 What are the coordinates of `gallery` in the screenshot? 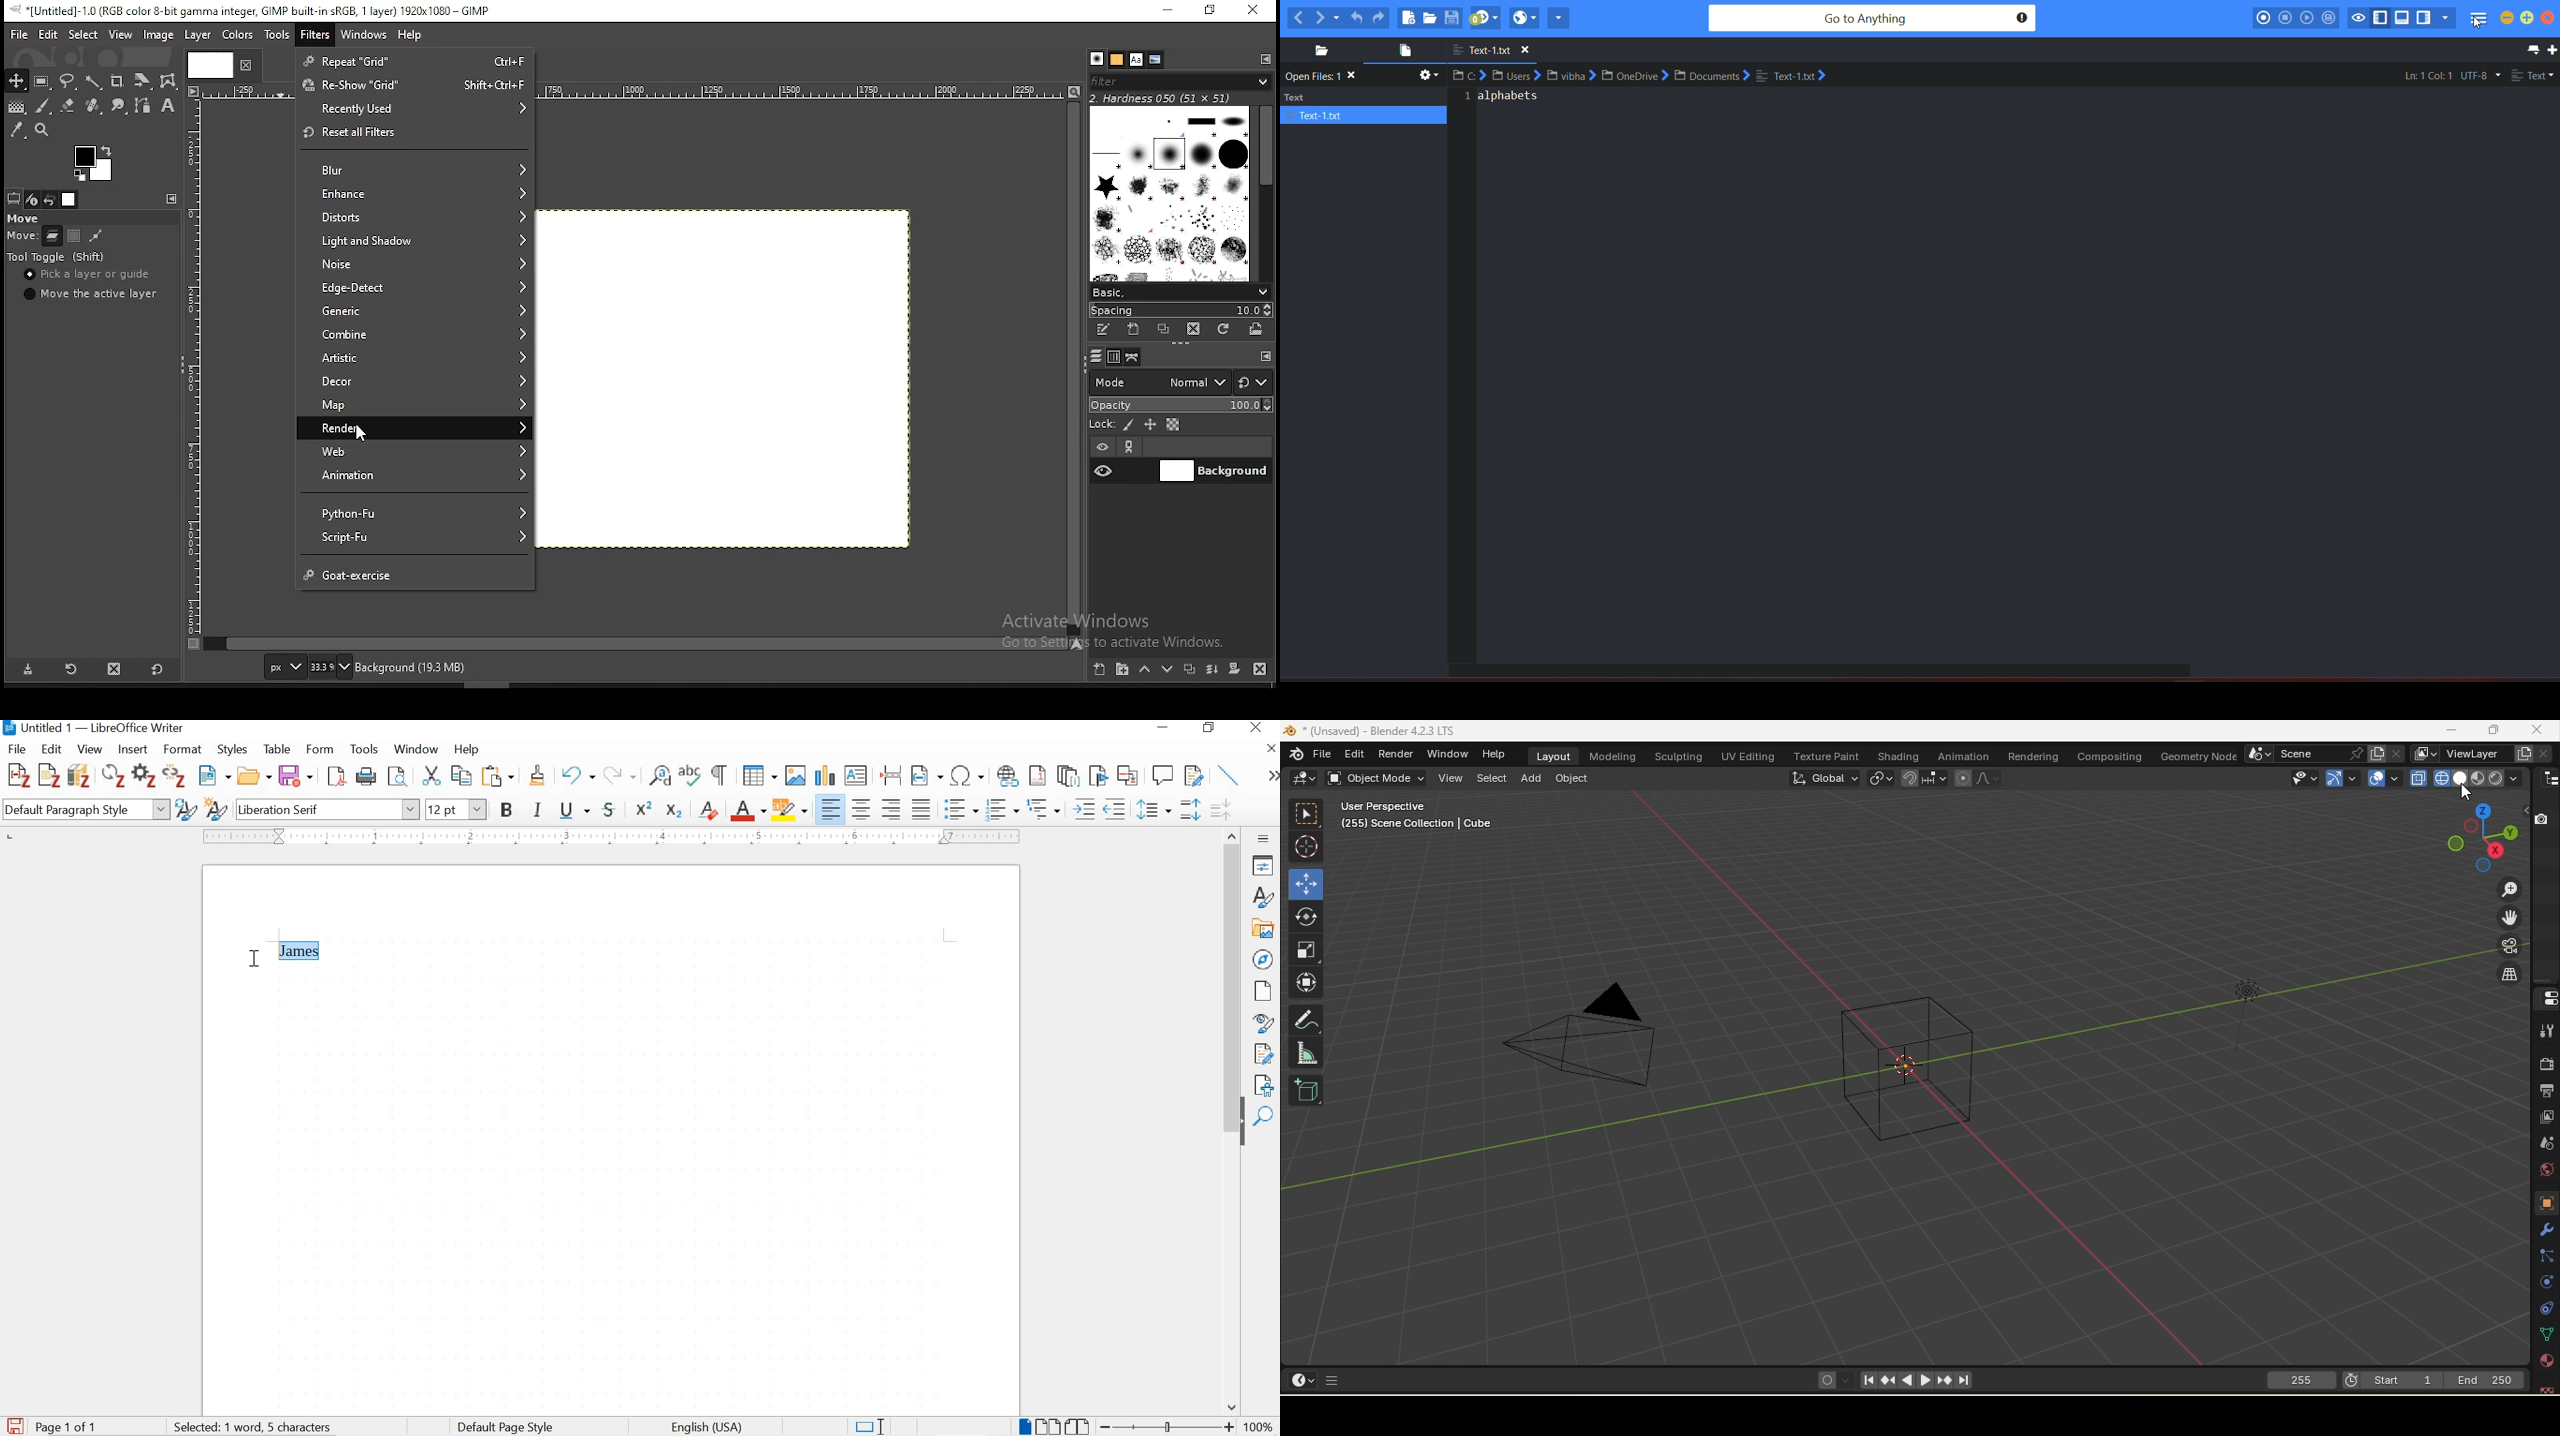 It's located at (1265, 928).